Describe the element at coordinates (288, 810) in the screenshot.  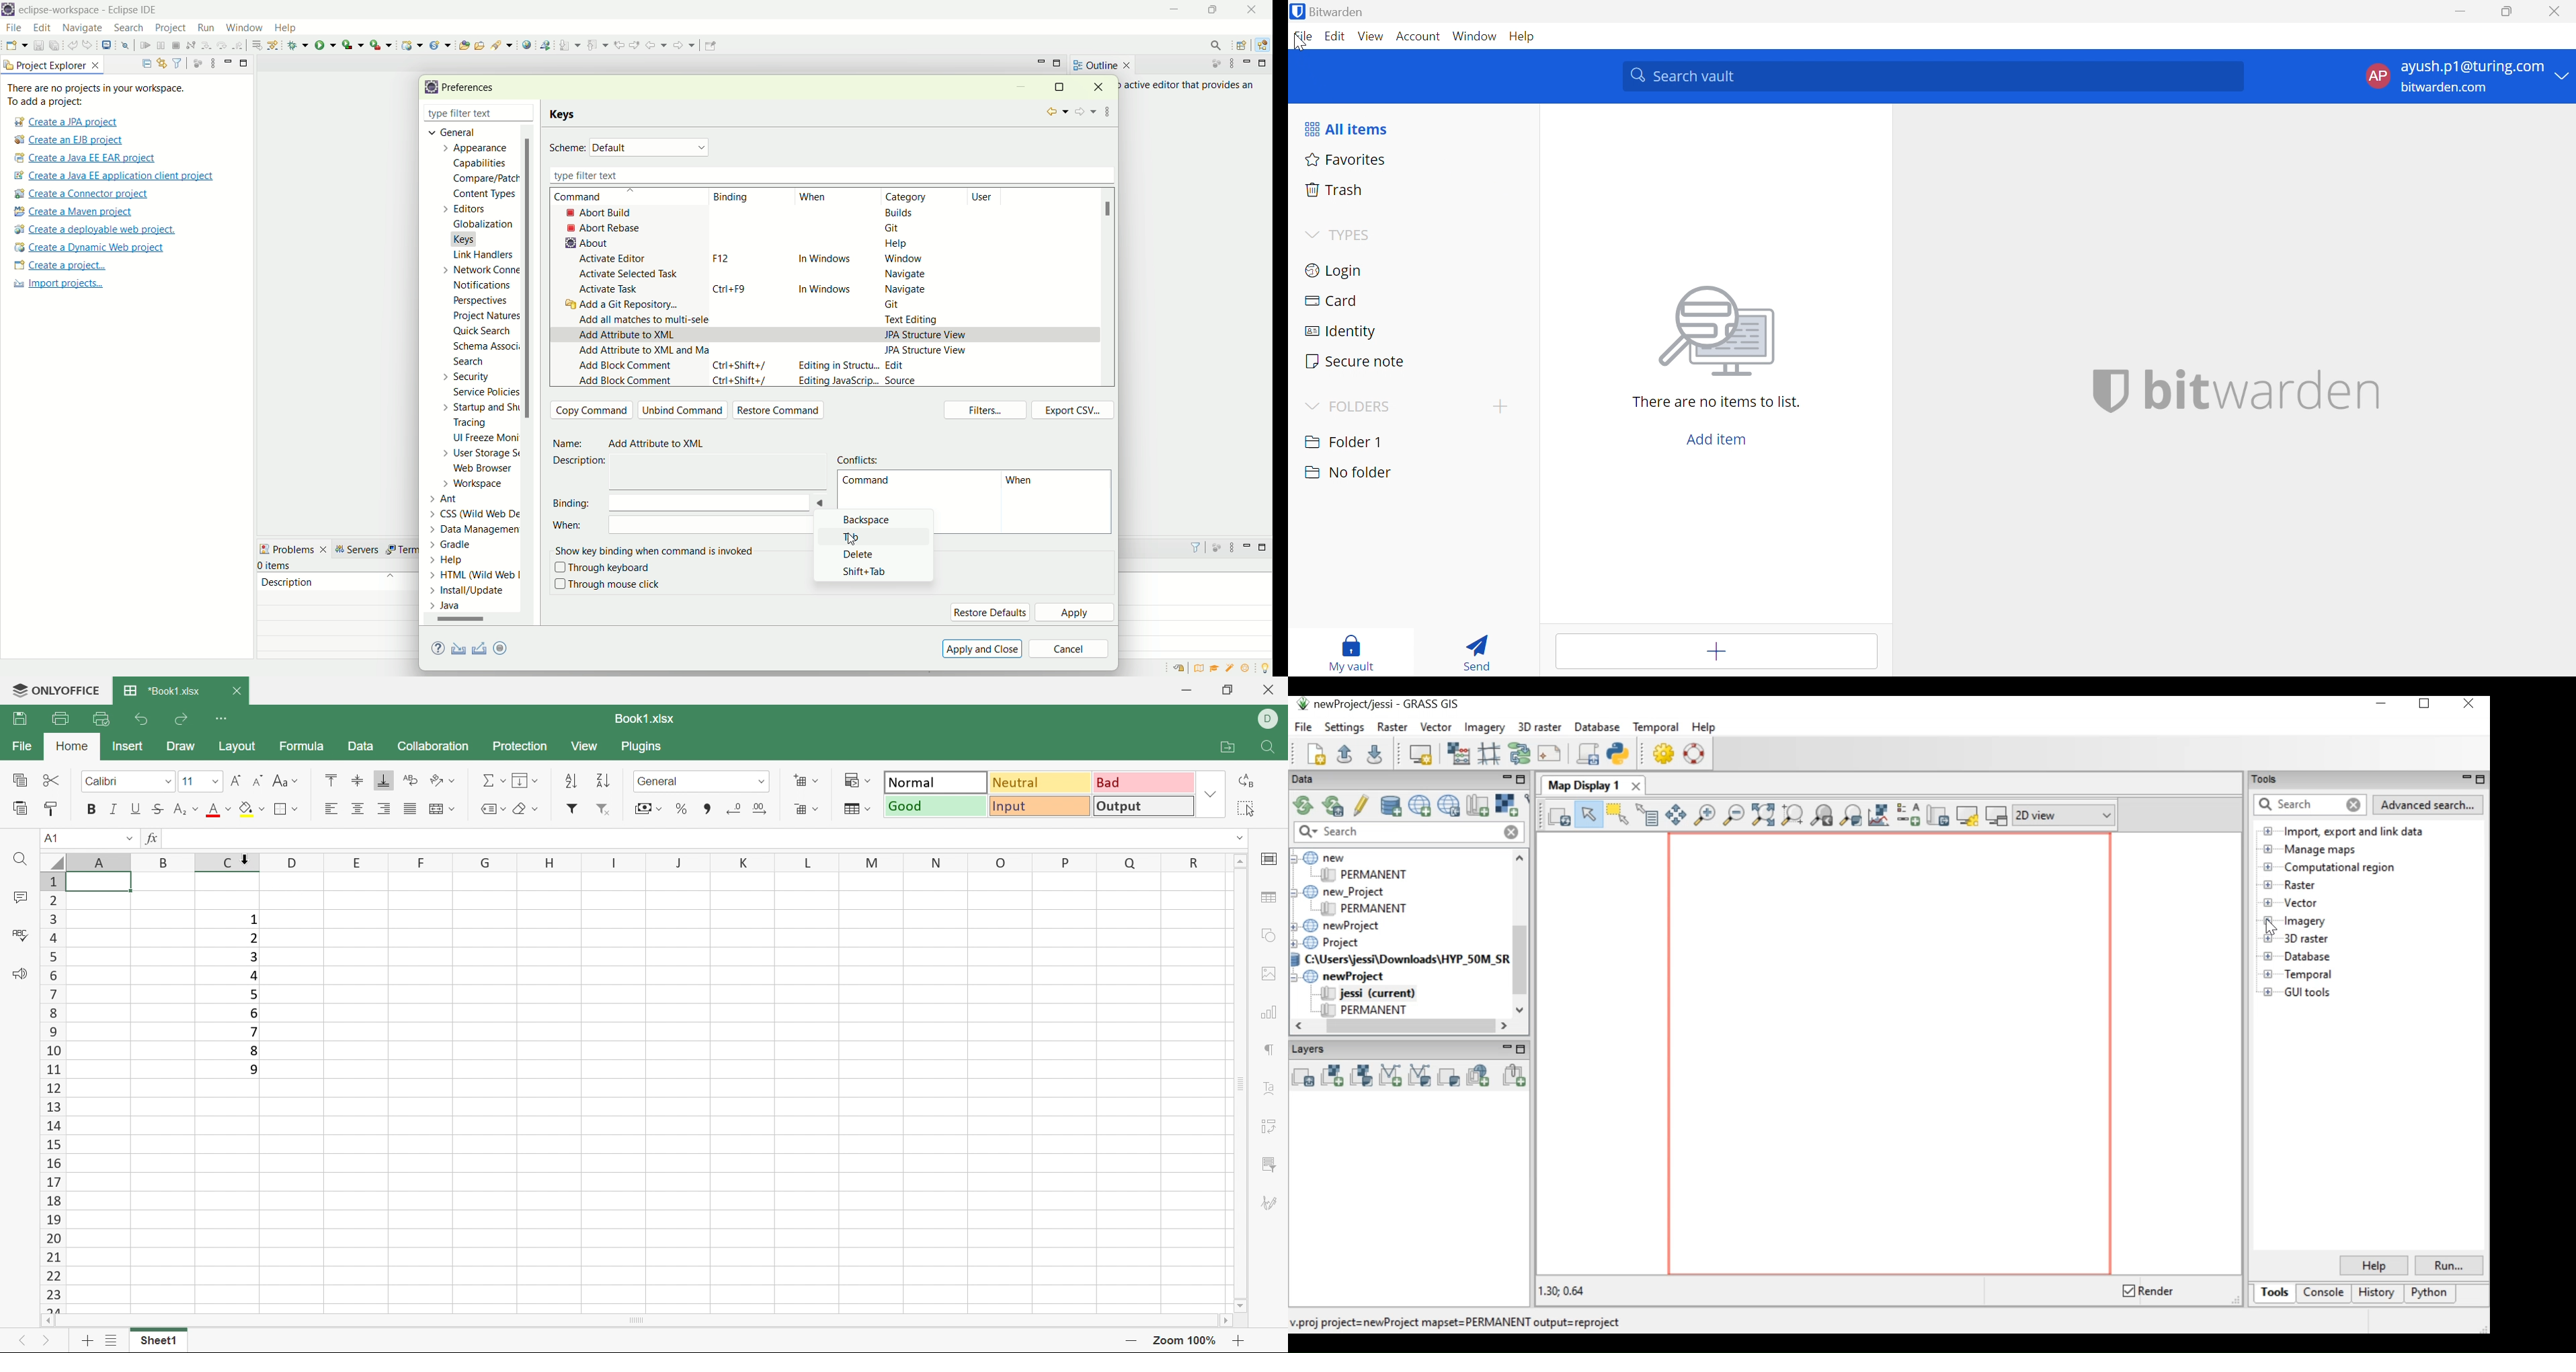
I see `Borders` at that location.